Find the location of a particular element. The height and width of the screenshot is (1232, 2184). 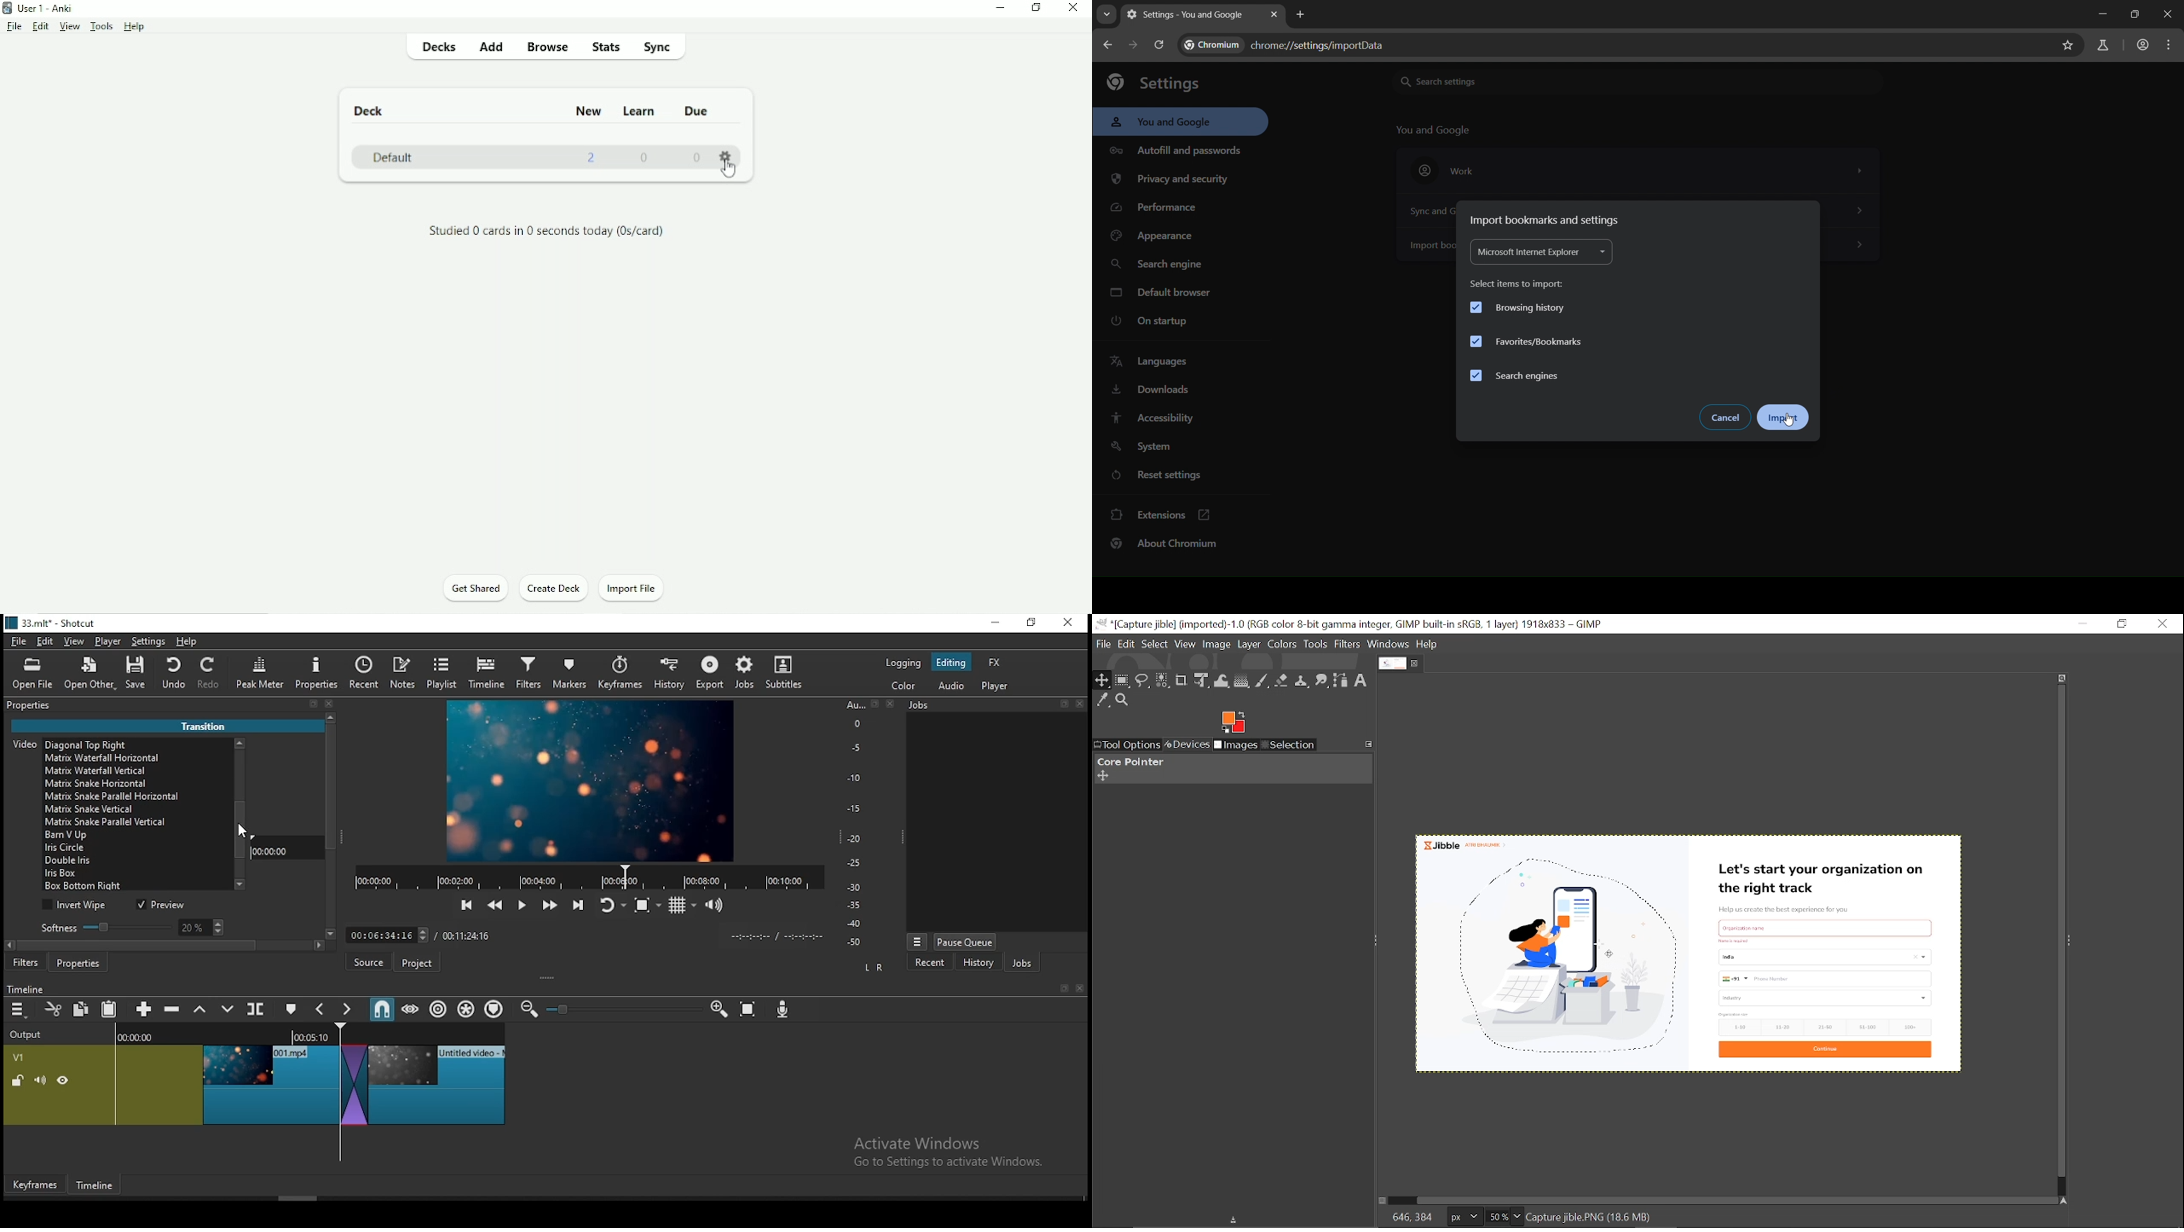

transition option is located at coordinates (136, 809).